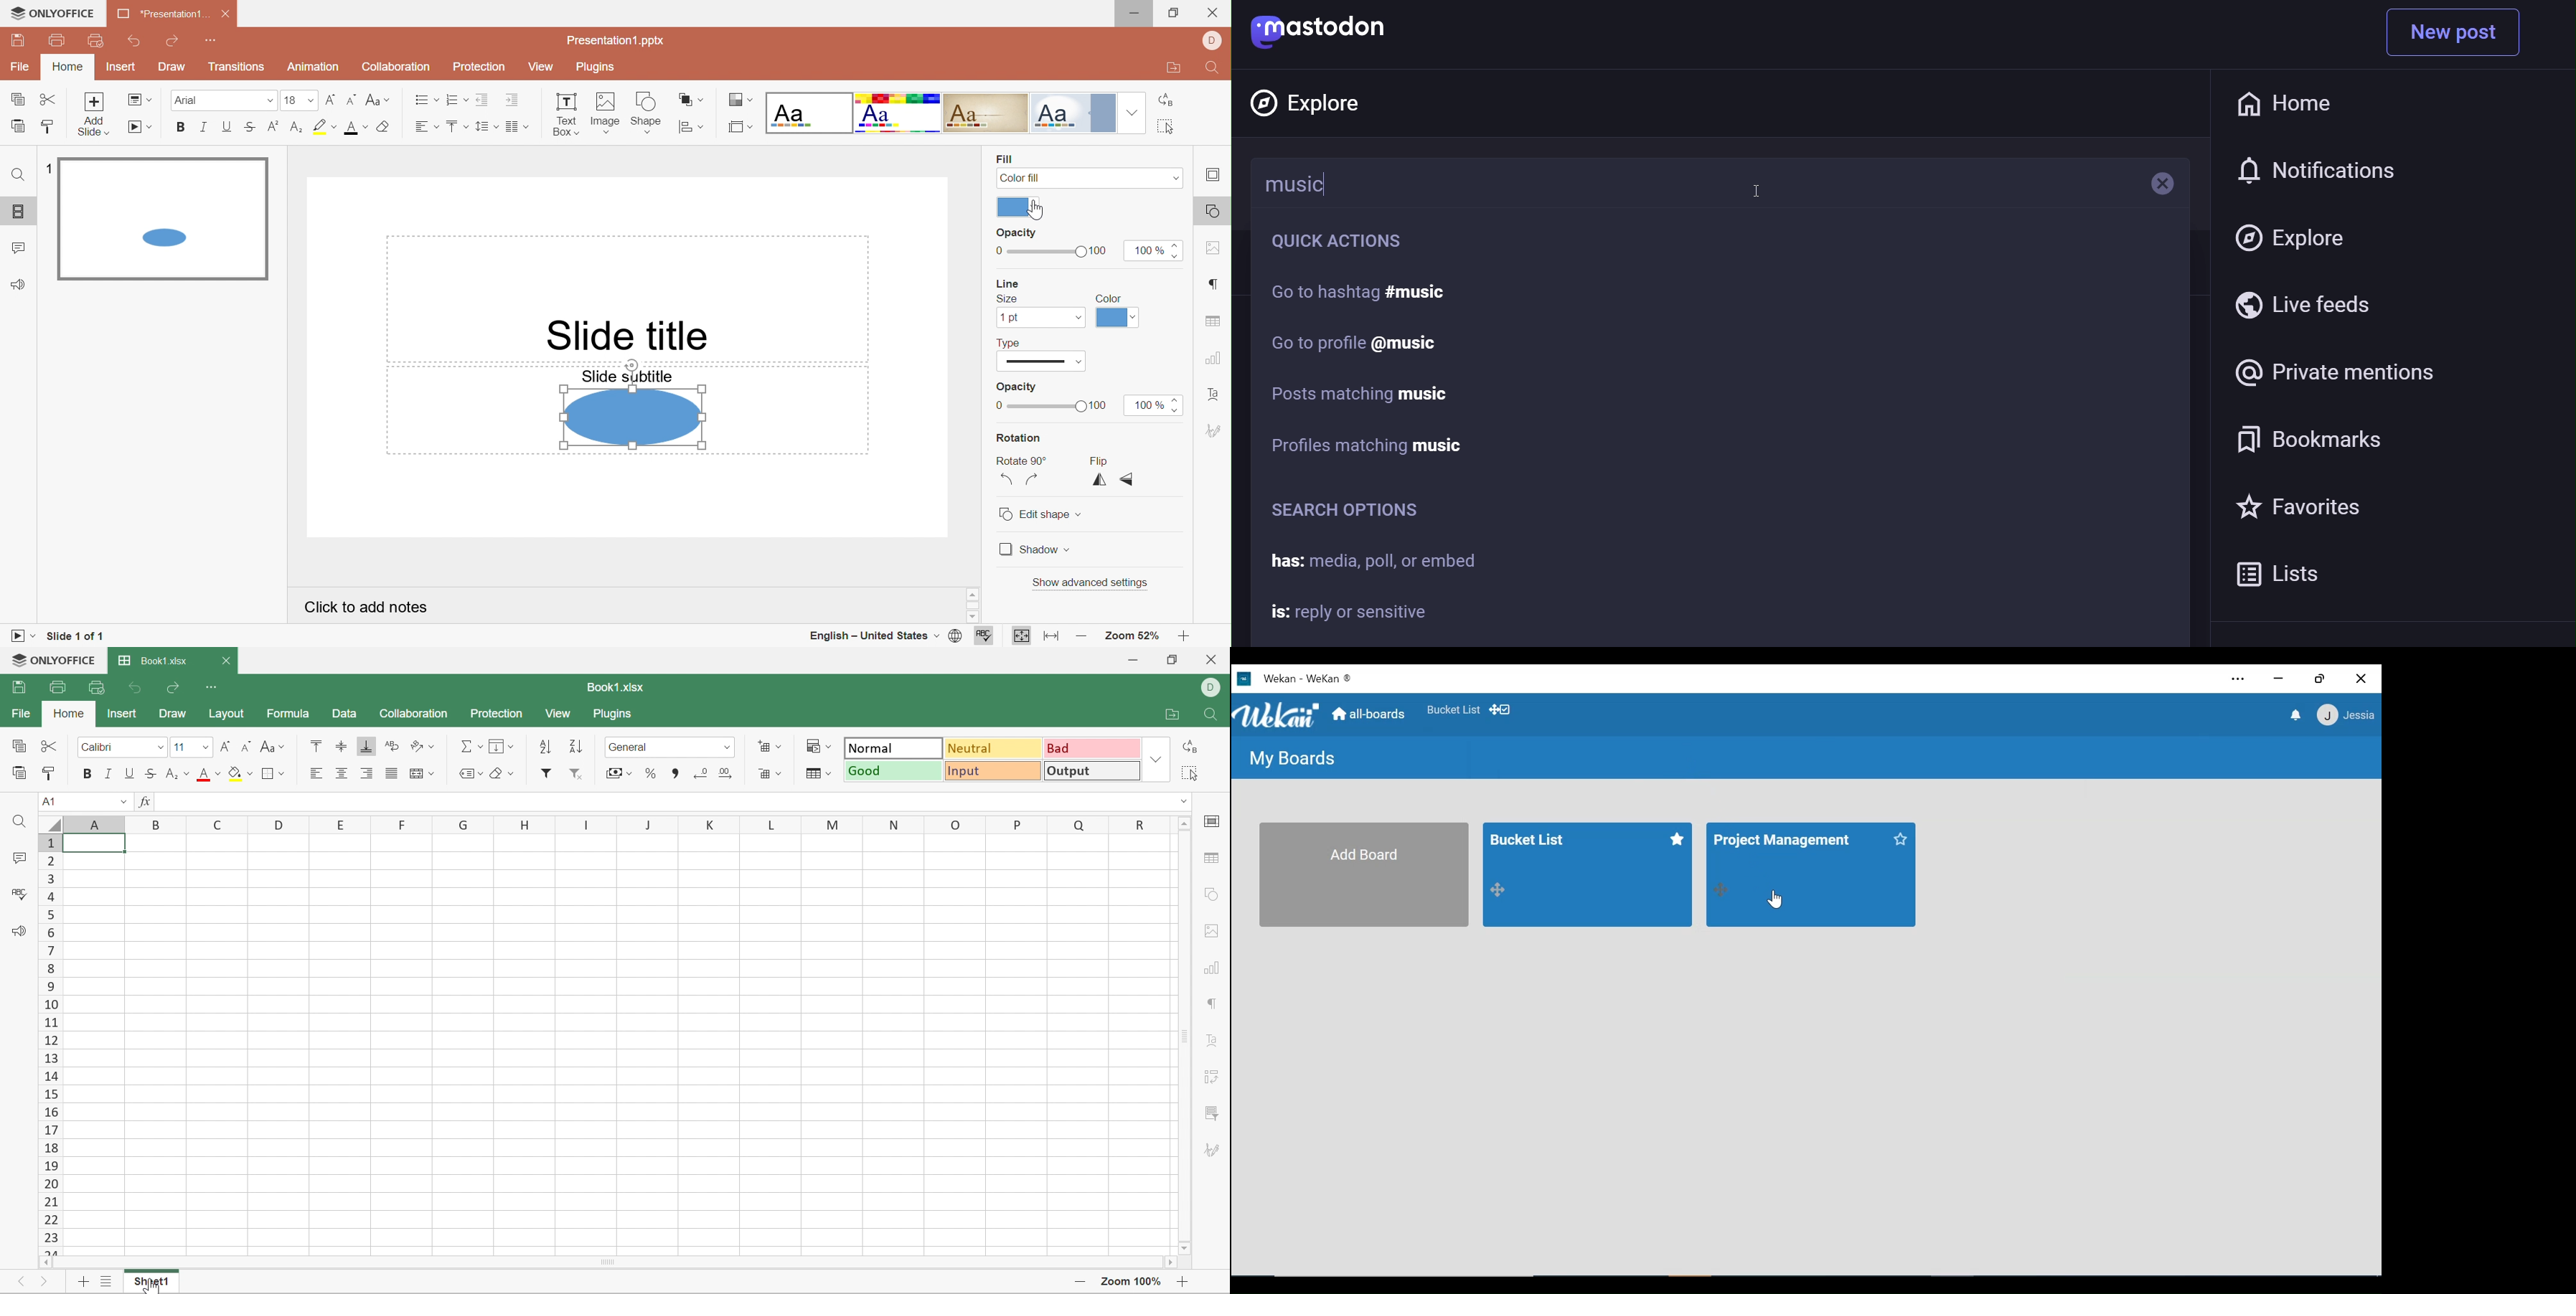 This screenshot has height=1316, width=2576. I want to click on Home, so click(69, 714).